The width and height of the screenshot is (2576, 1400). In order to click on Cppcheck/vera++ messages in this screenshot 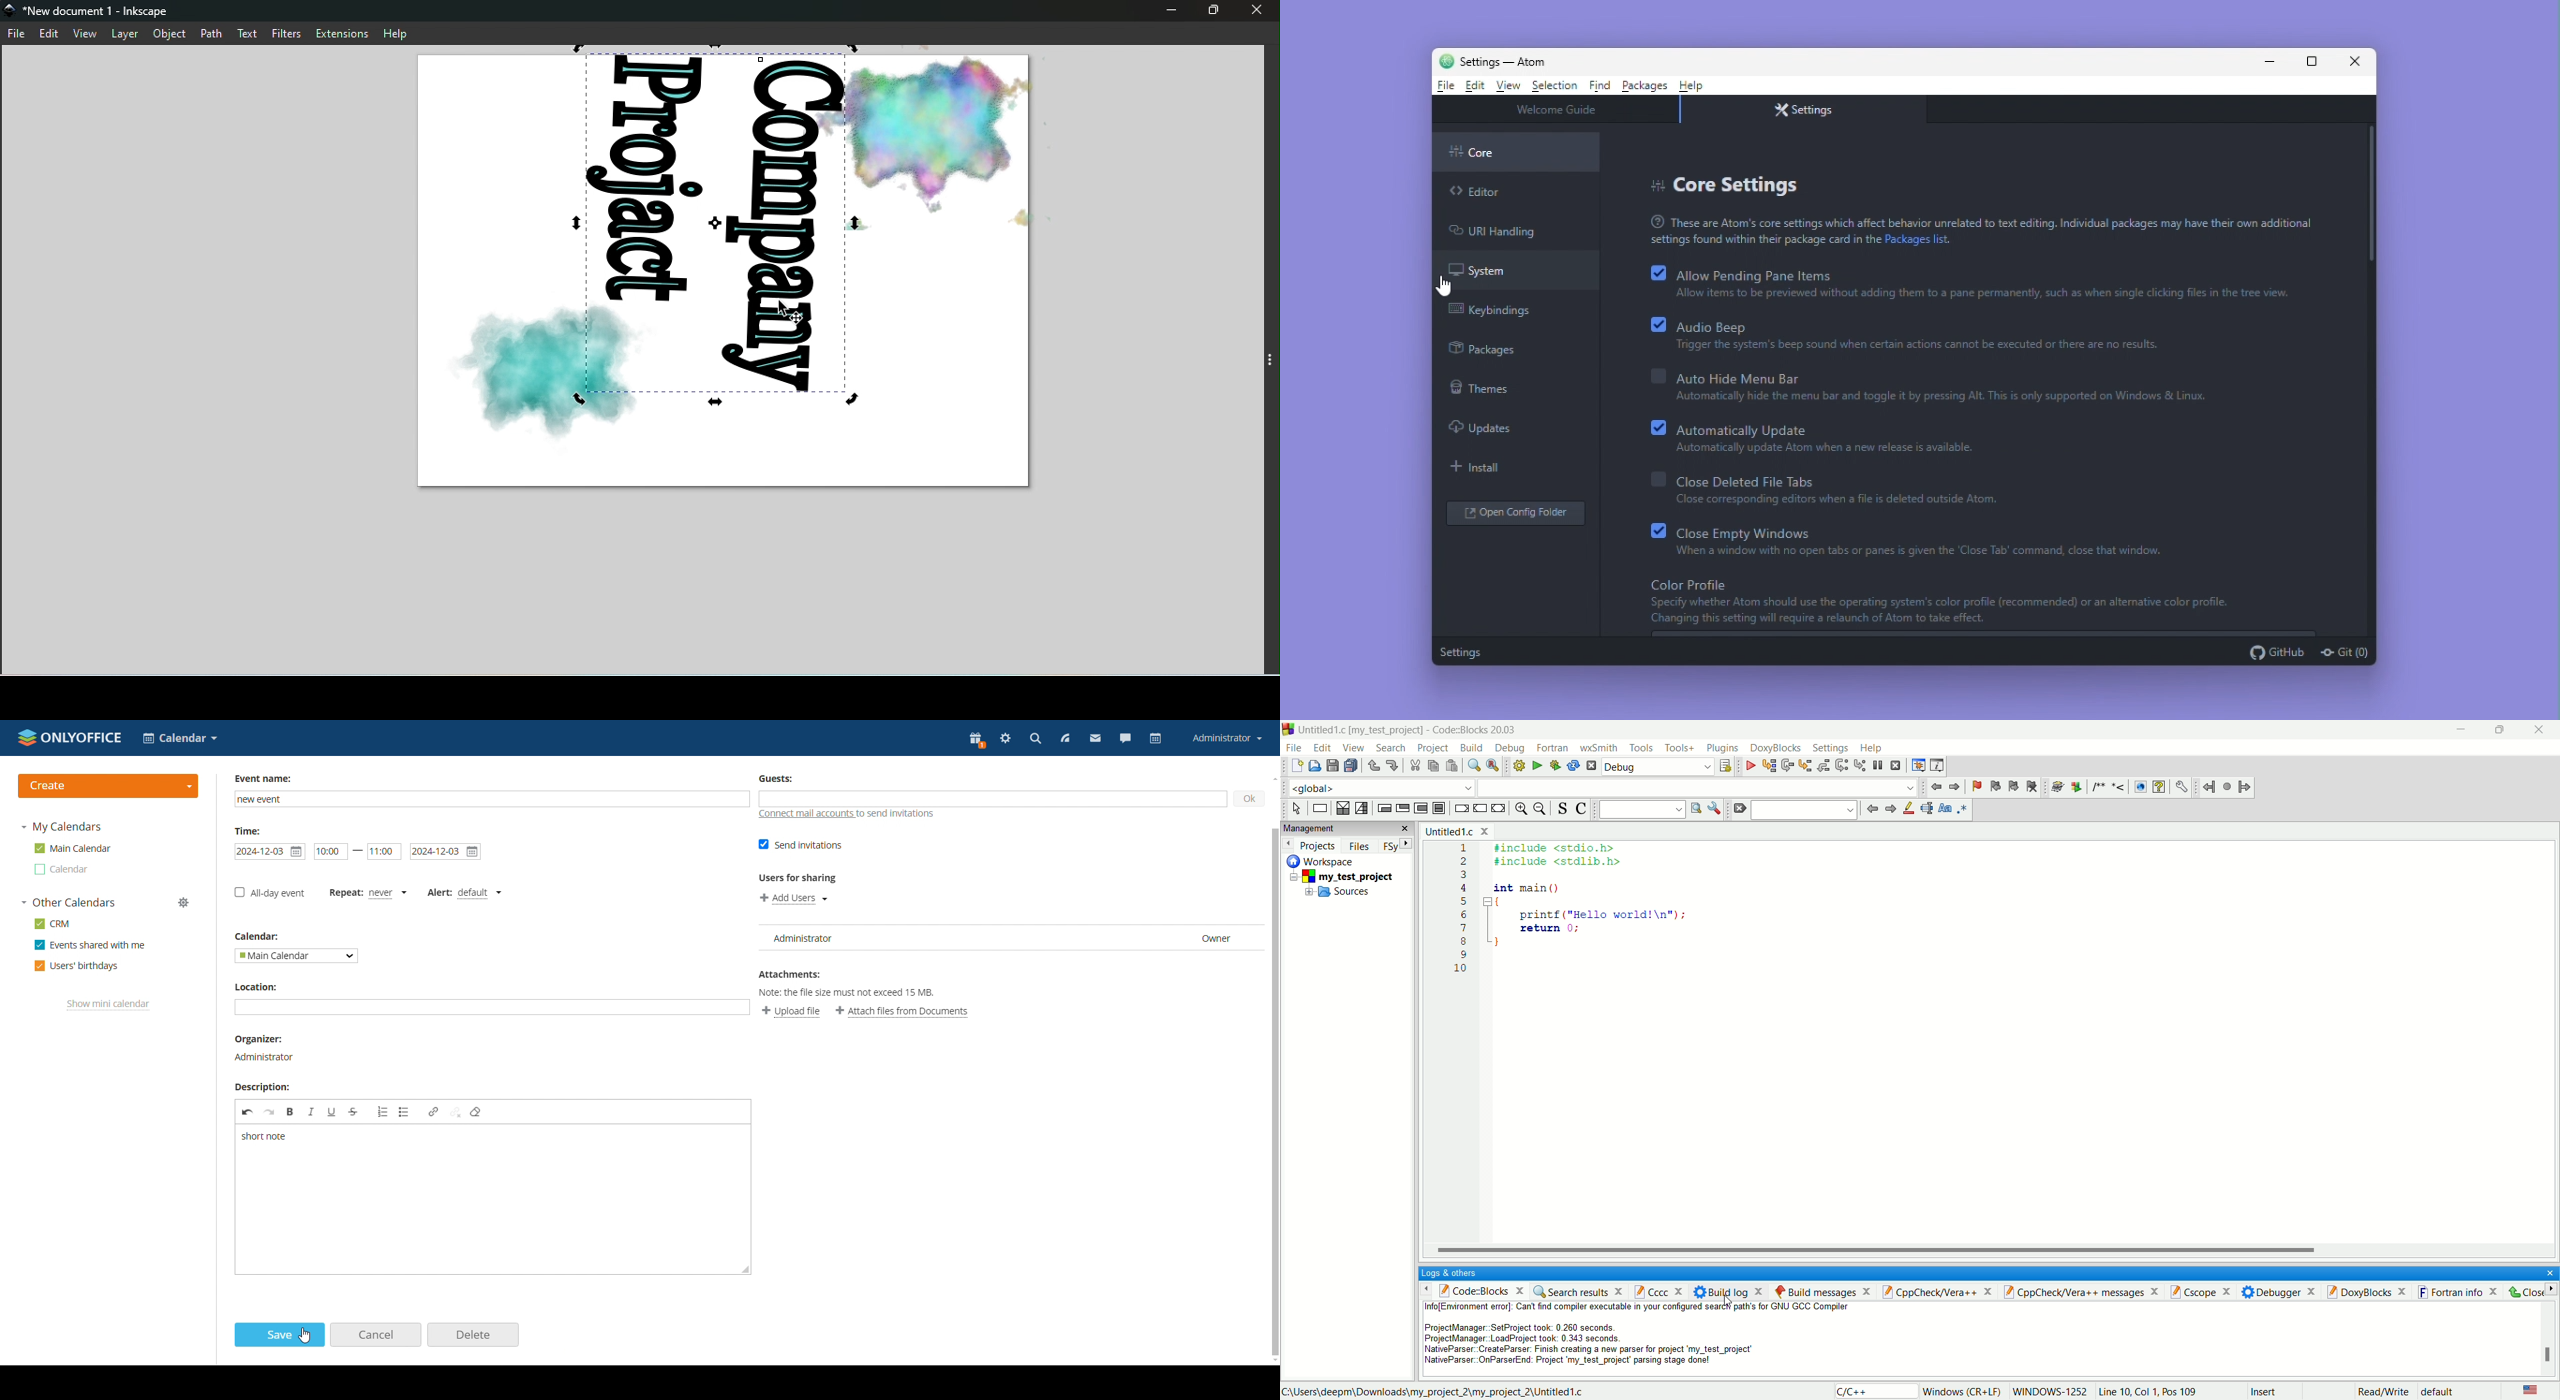, I will do `click(2083, 1291)`.